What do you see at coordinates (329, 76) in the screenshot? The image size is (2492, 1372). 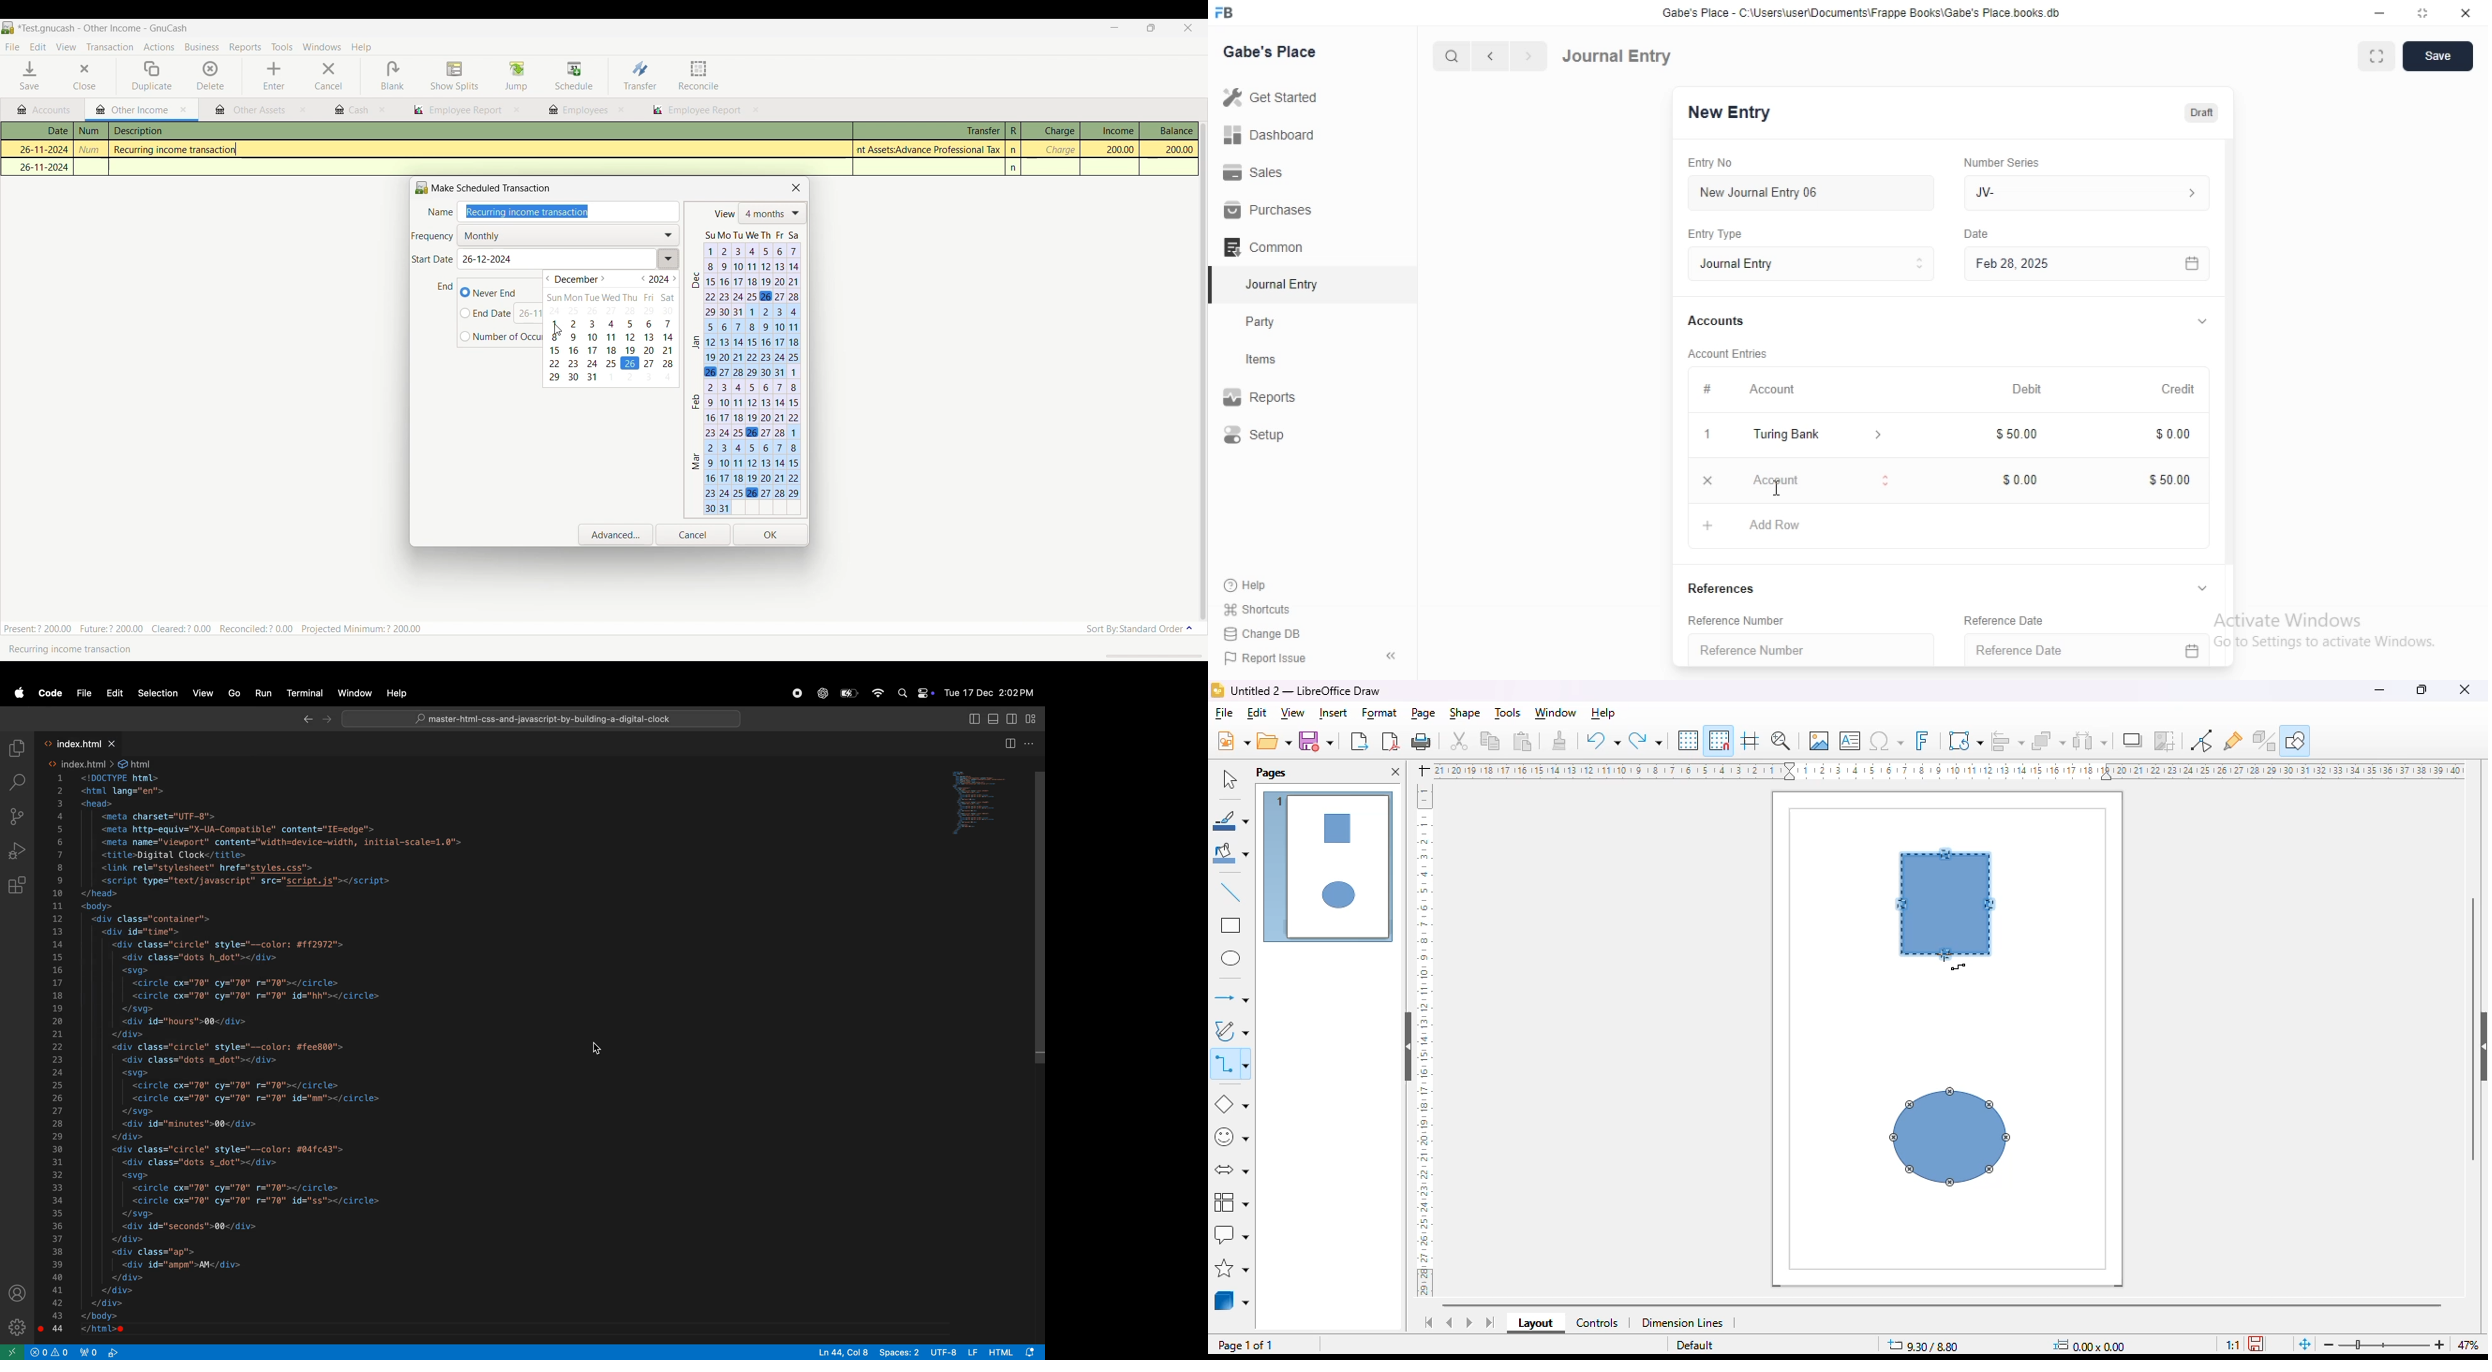 I see `Cancel` at bounding box center [329, 76].